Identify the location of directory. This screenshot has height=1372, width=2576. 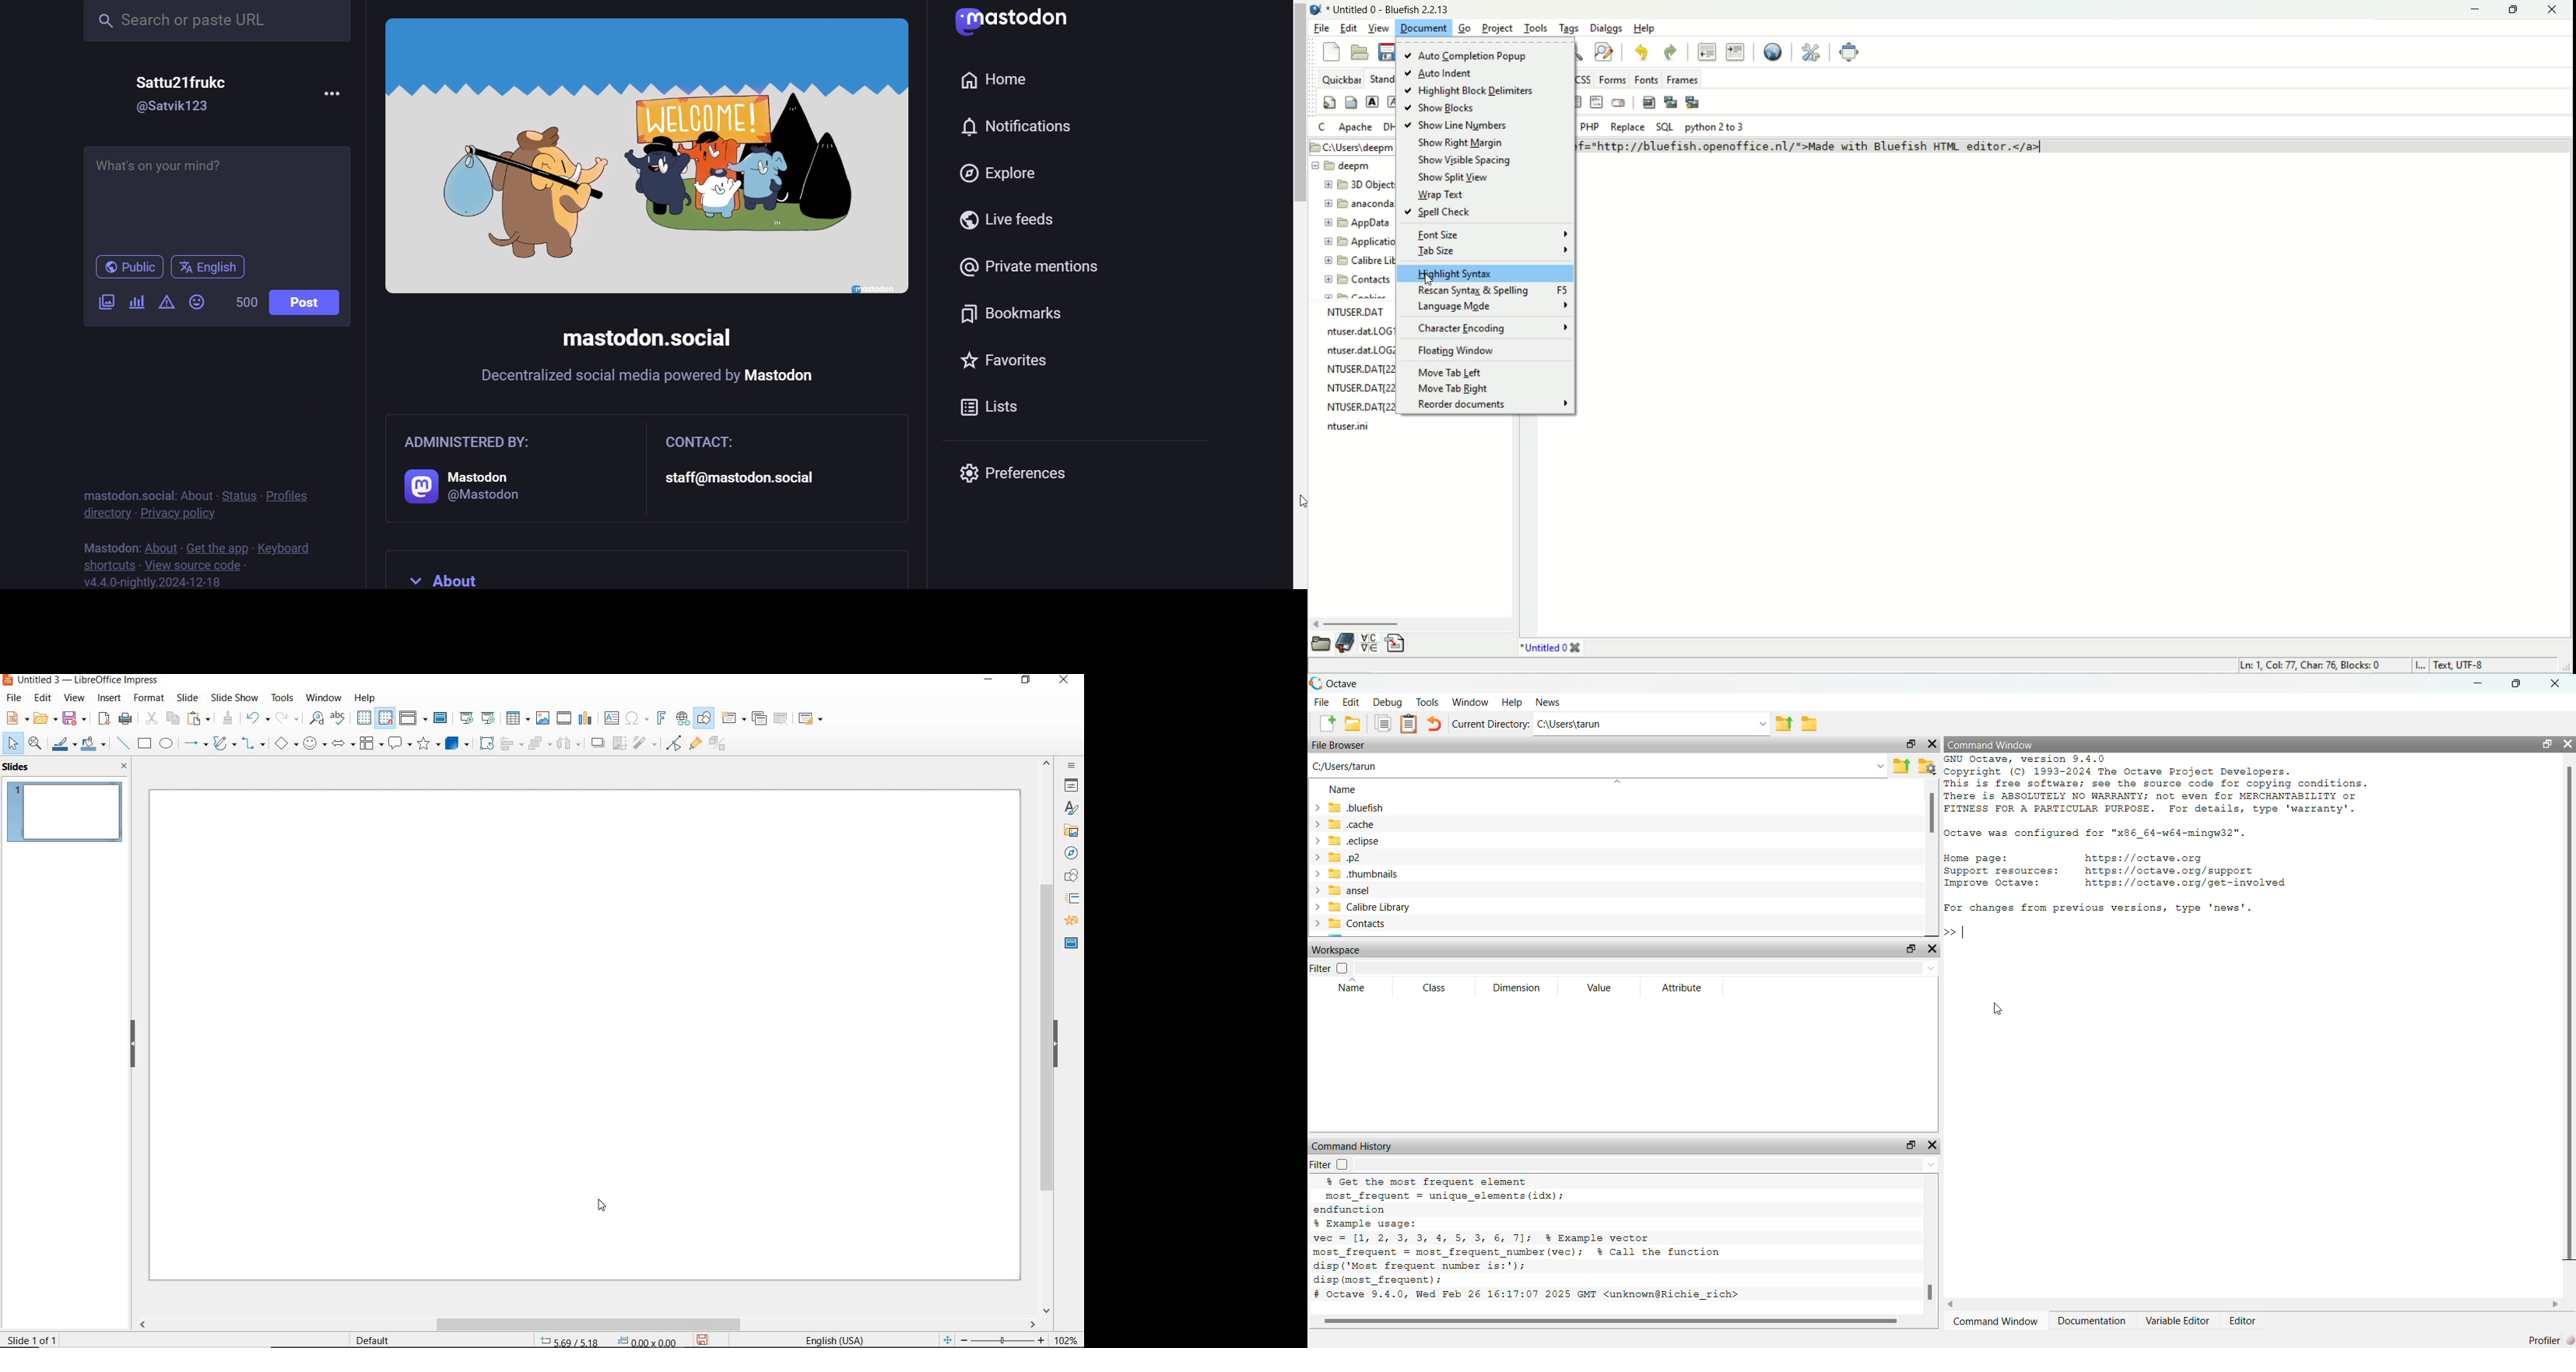
(105, 516).